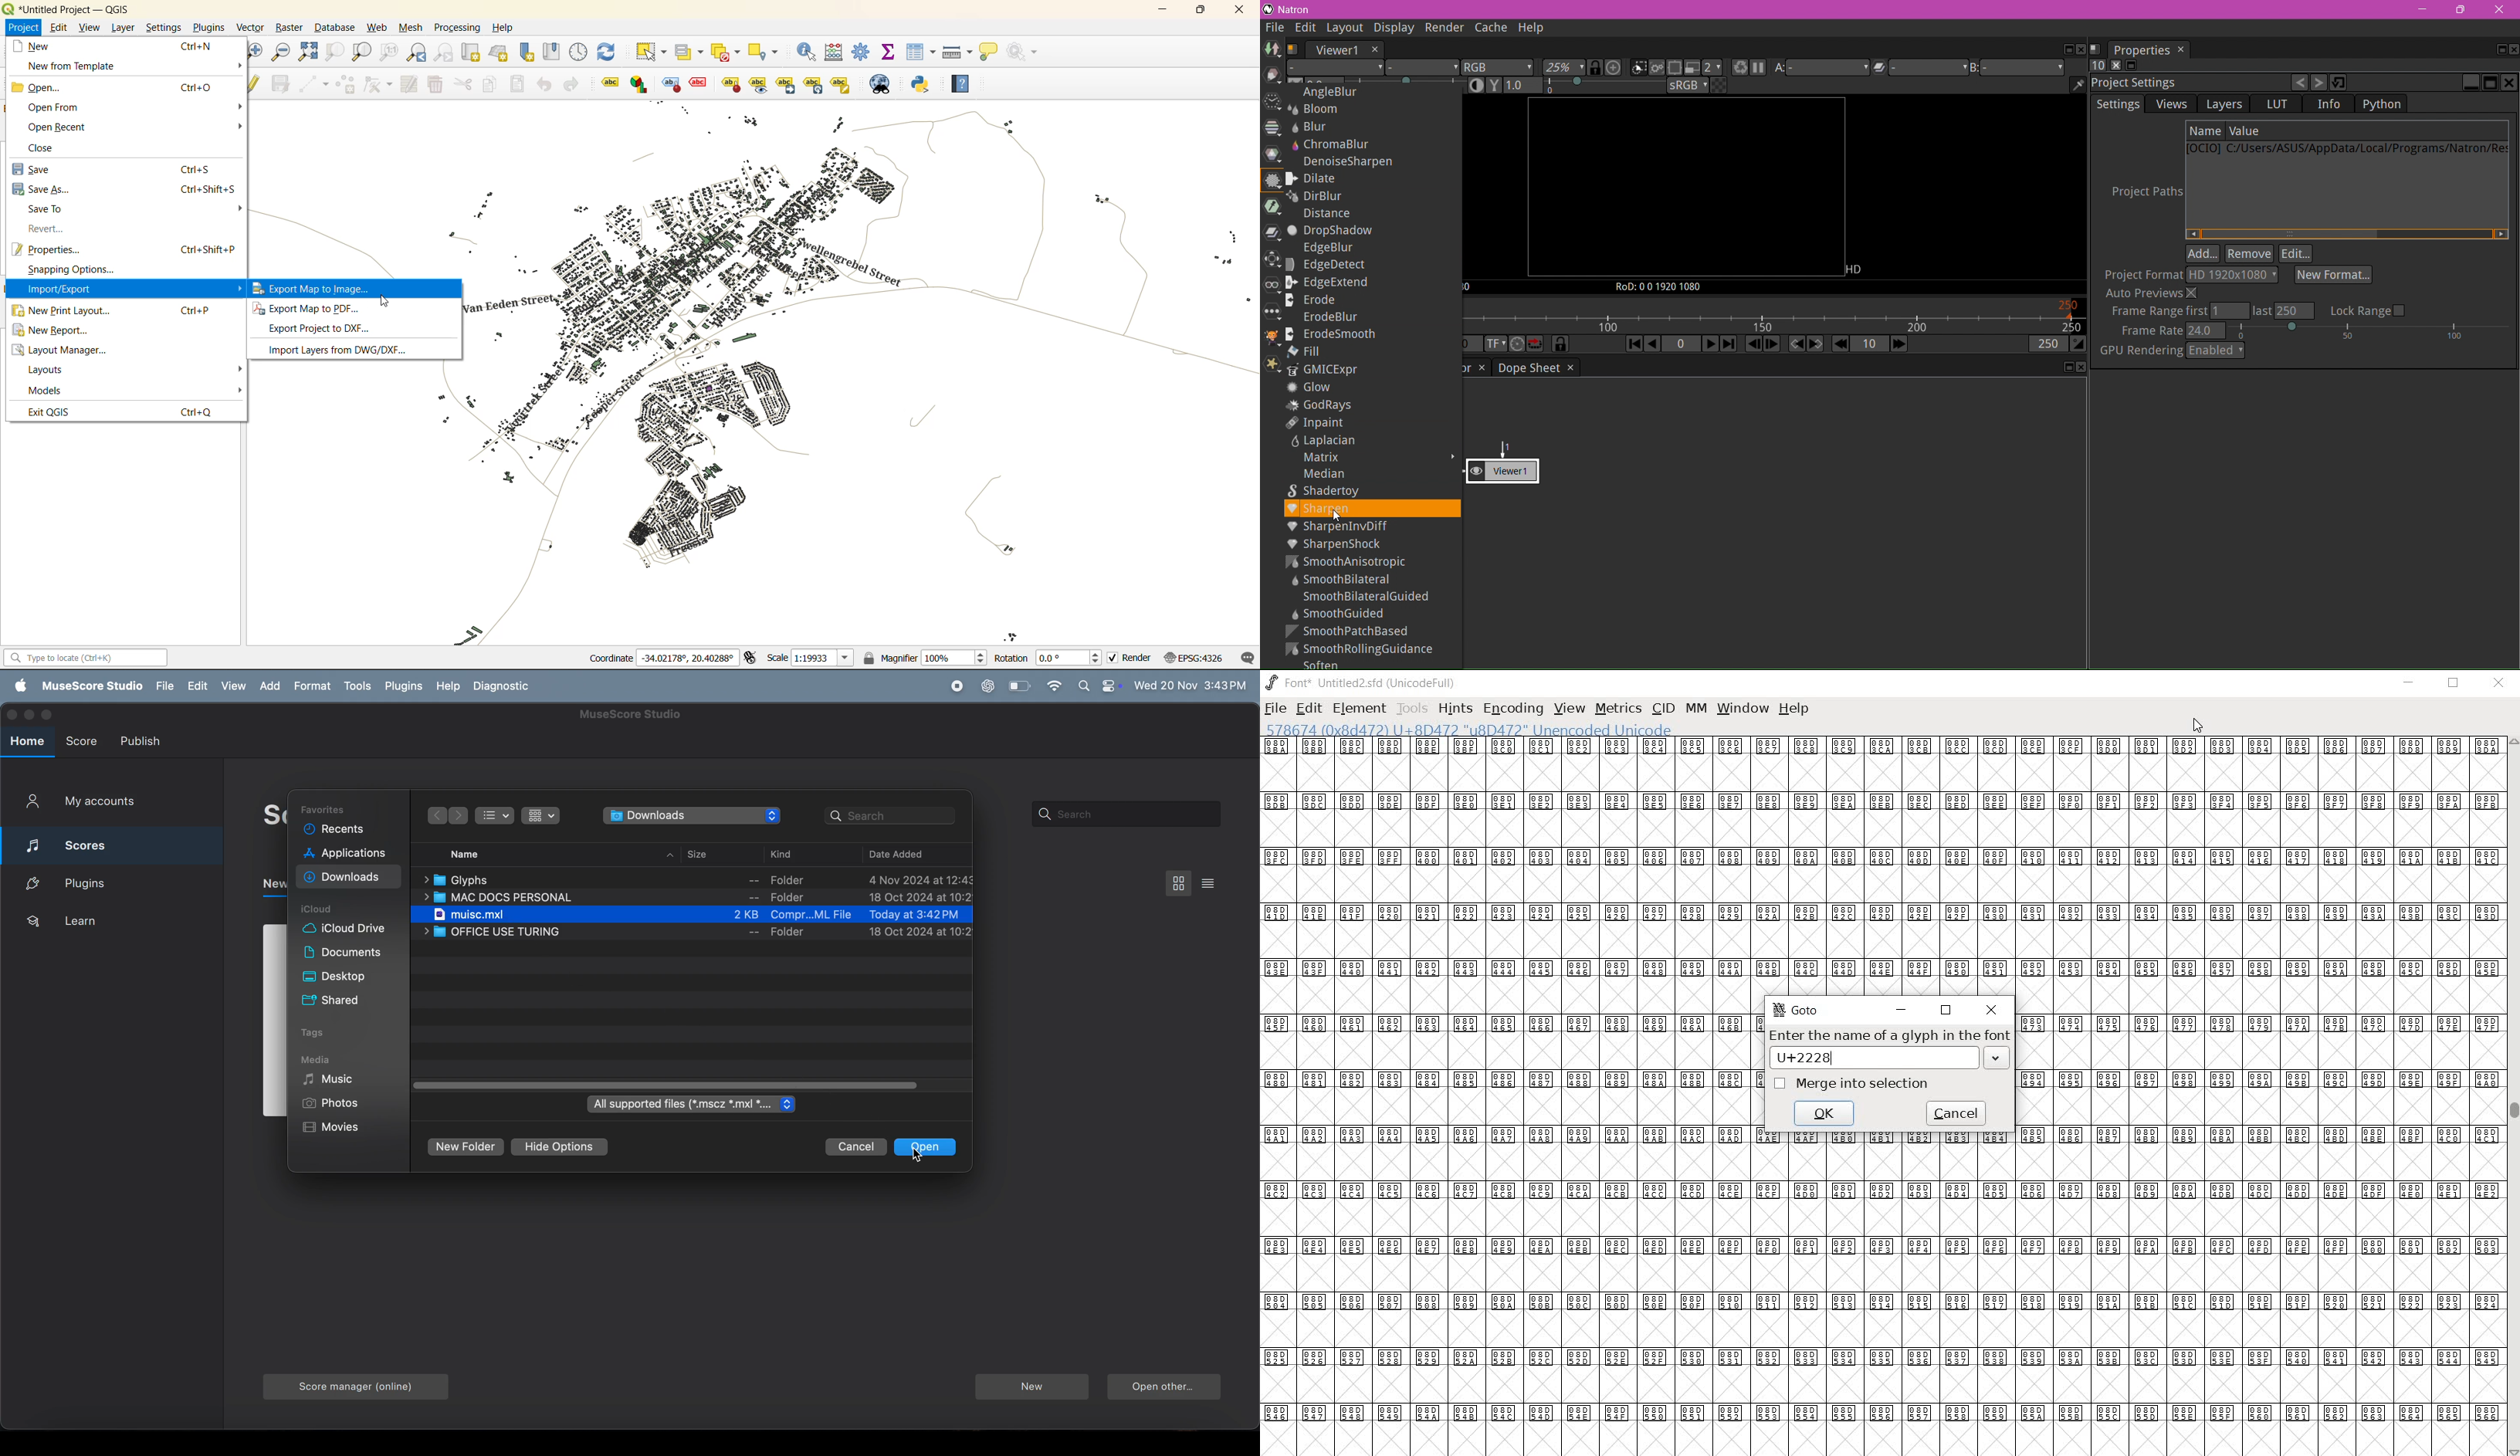  I want to click on properties, so click(52, 249).